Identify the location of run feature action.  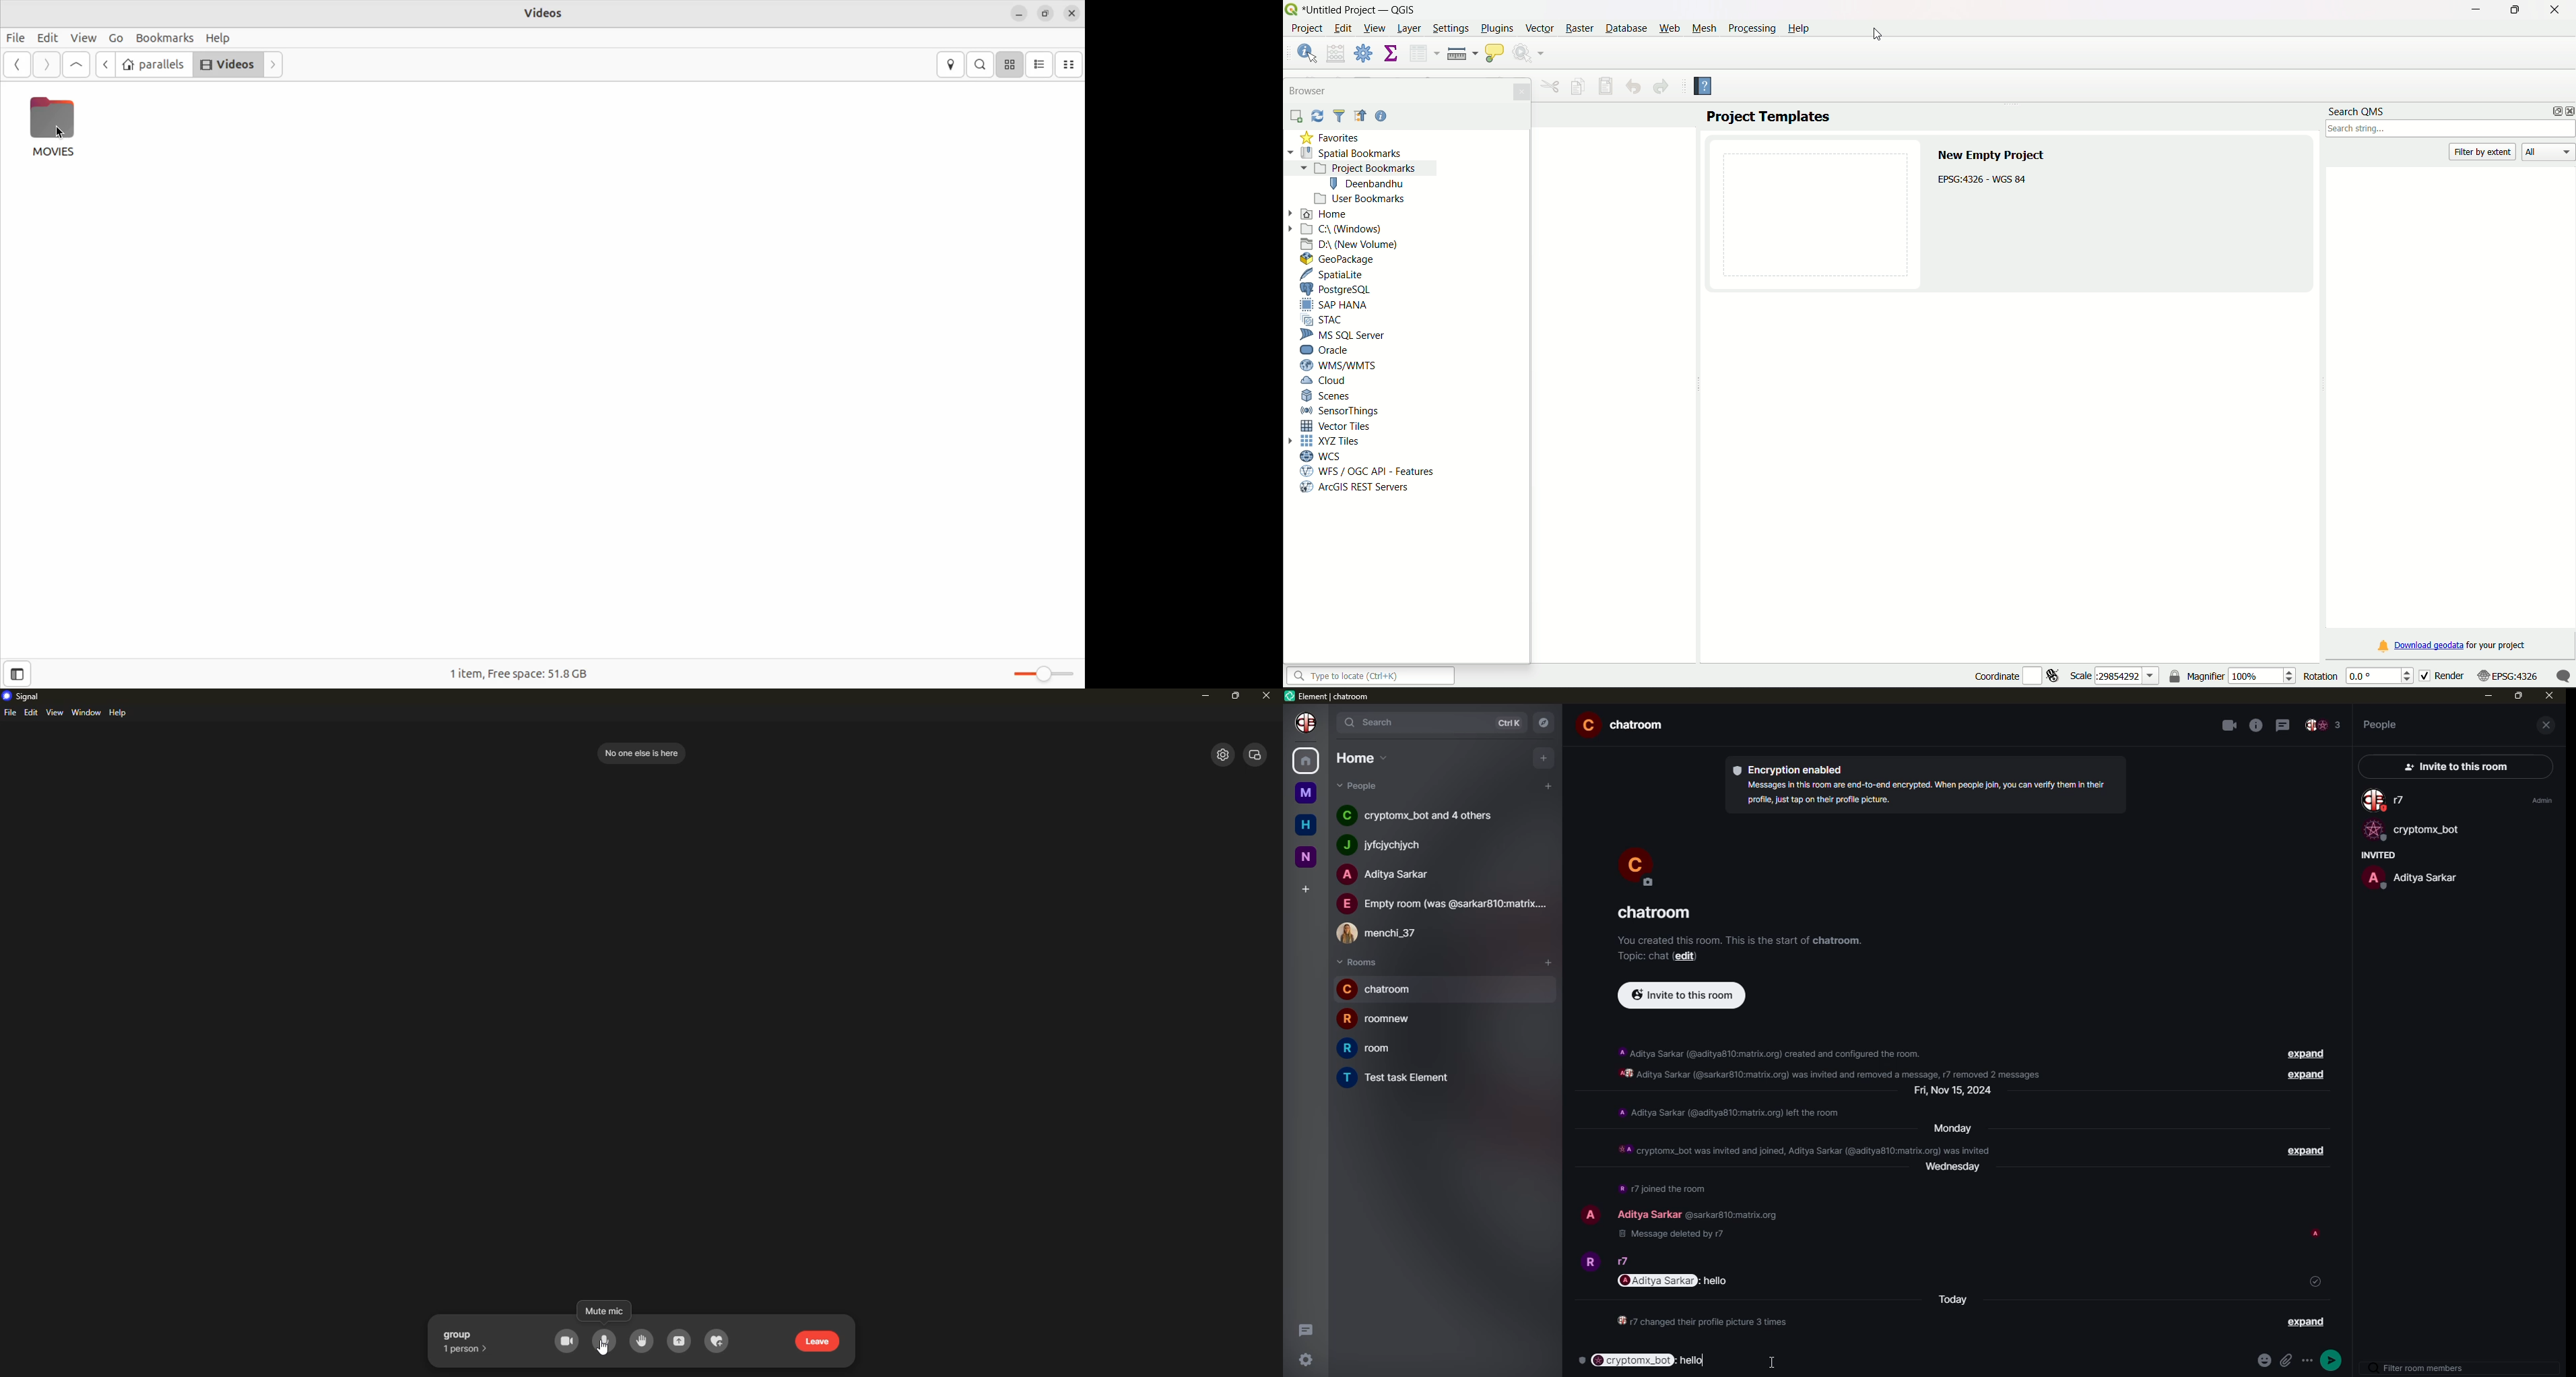
(1530, 53).